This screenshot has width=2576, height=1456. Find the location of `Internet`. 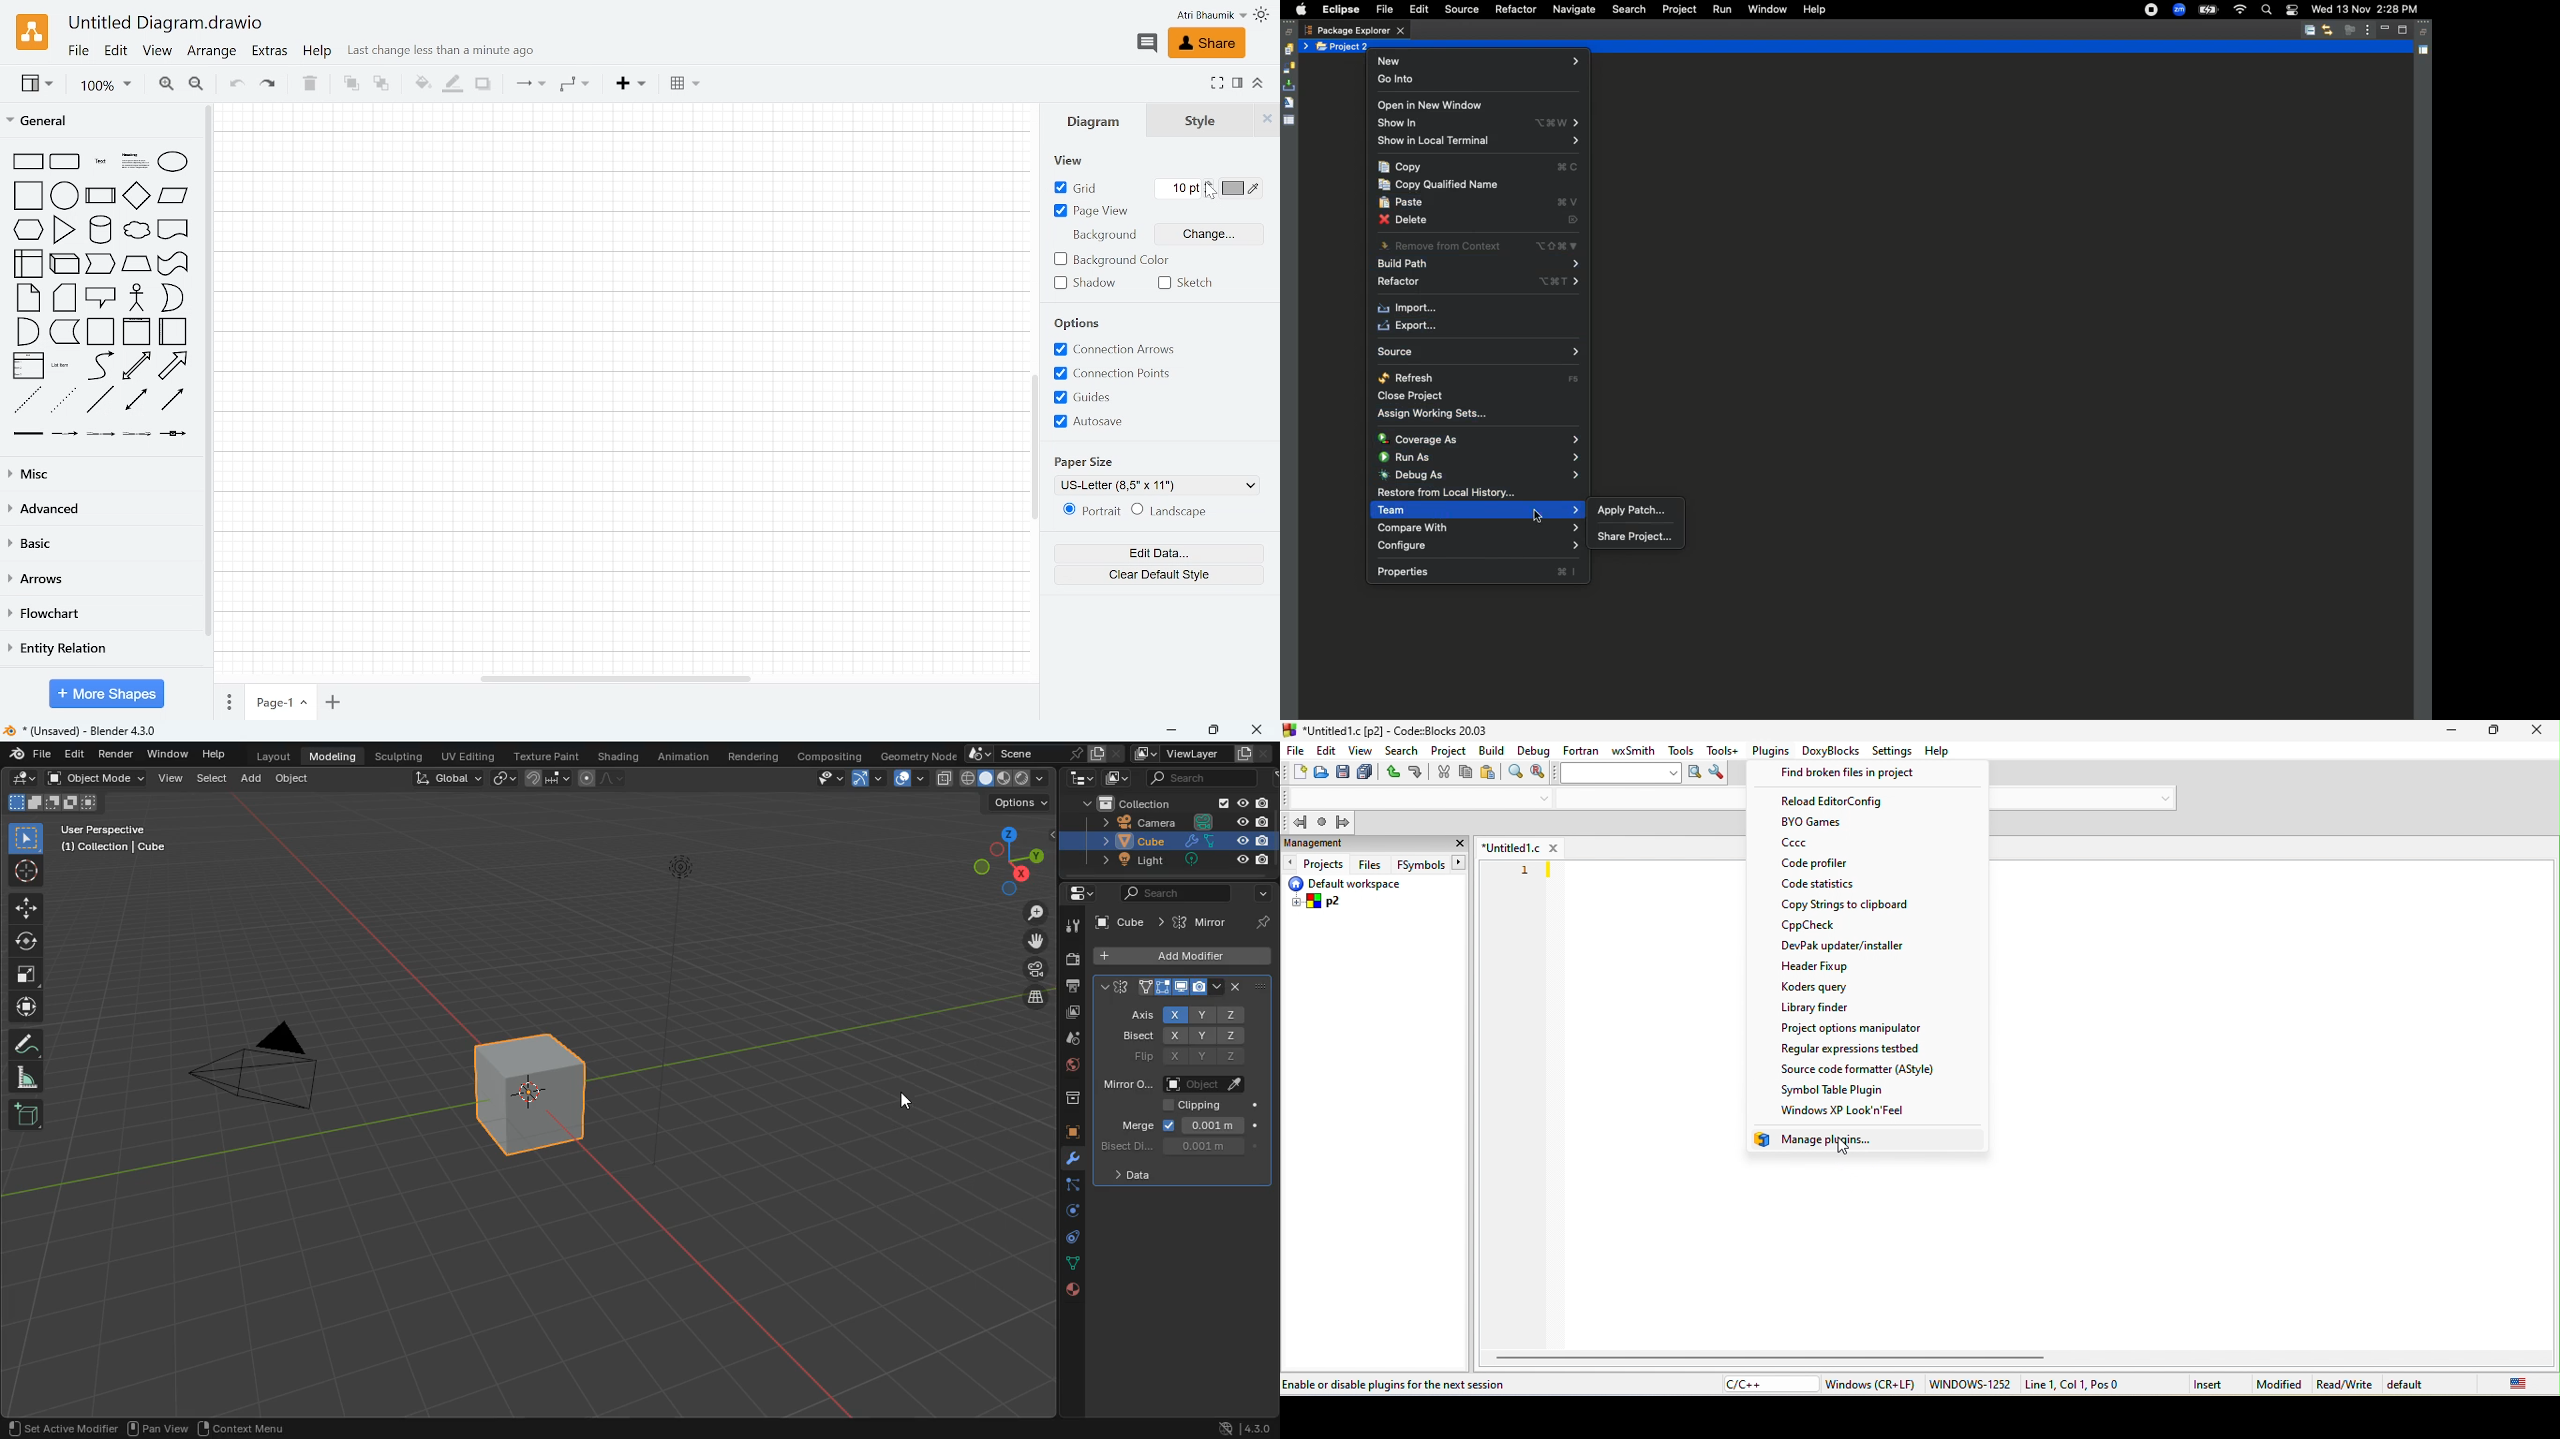

Internet is located at coordinates (2239, 10).